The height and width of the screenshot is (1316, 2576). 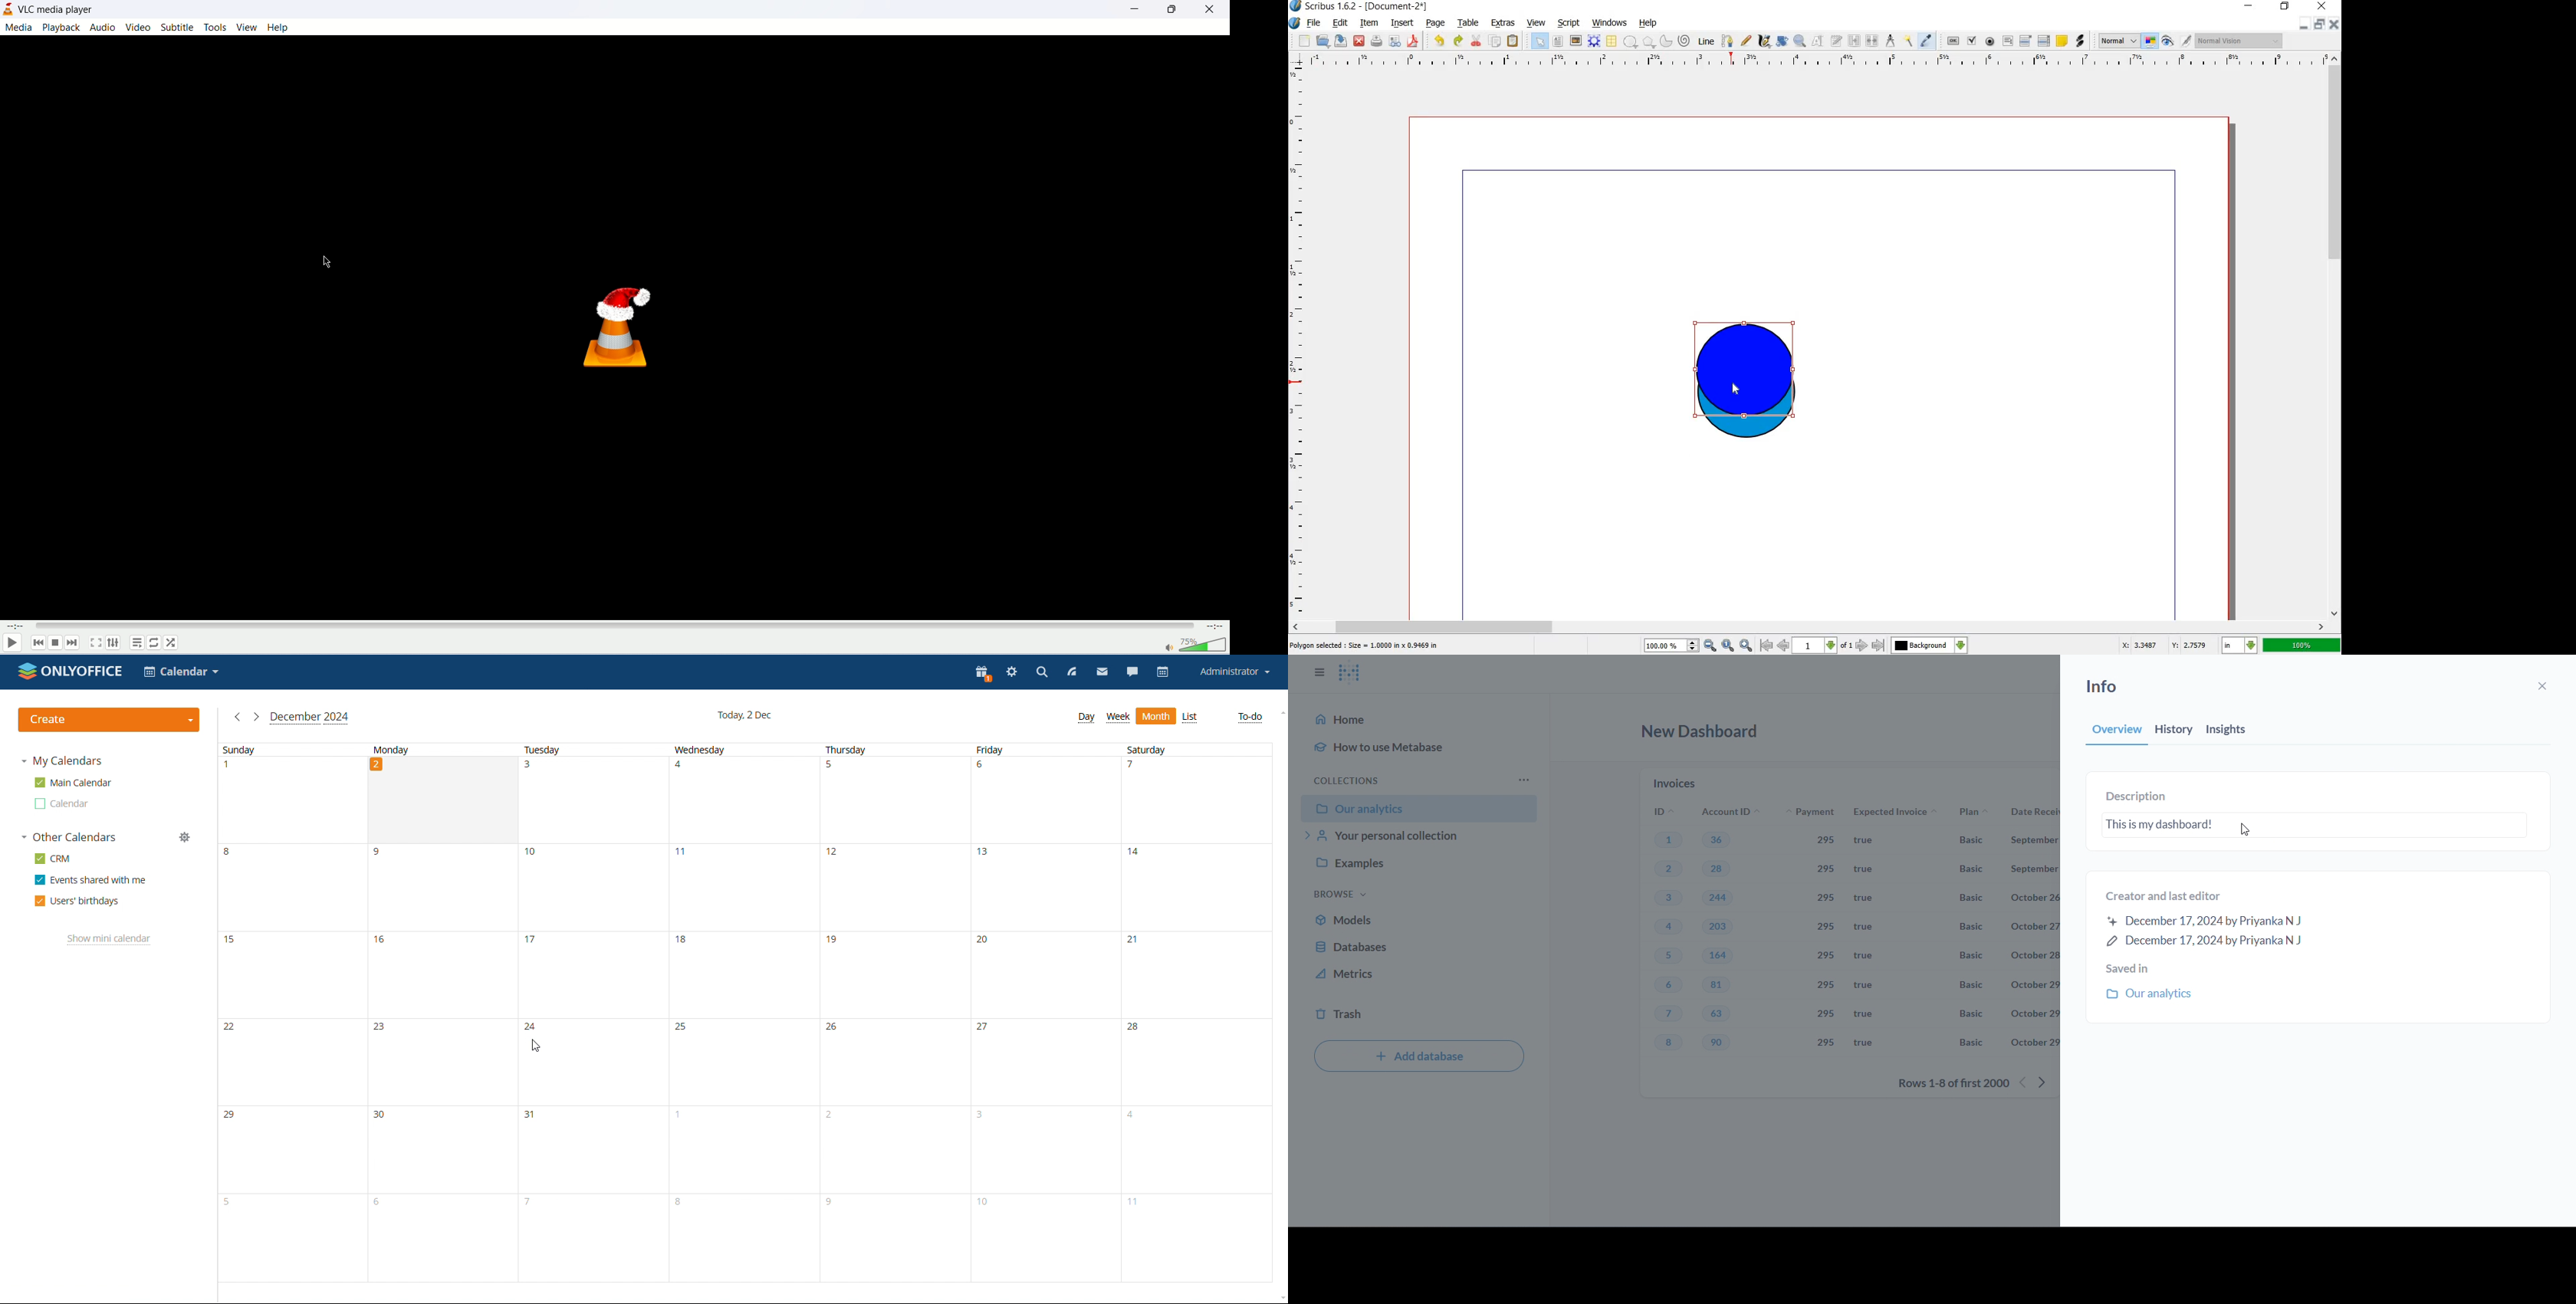 I want to click on Basic, so click(x=1968, y=1042).